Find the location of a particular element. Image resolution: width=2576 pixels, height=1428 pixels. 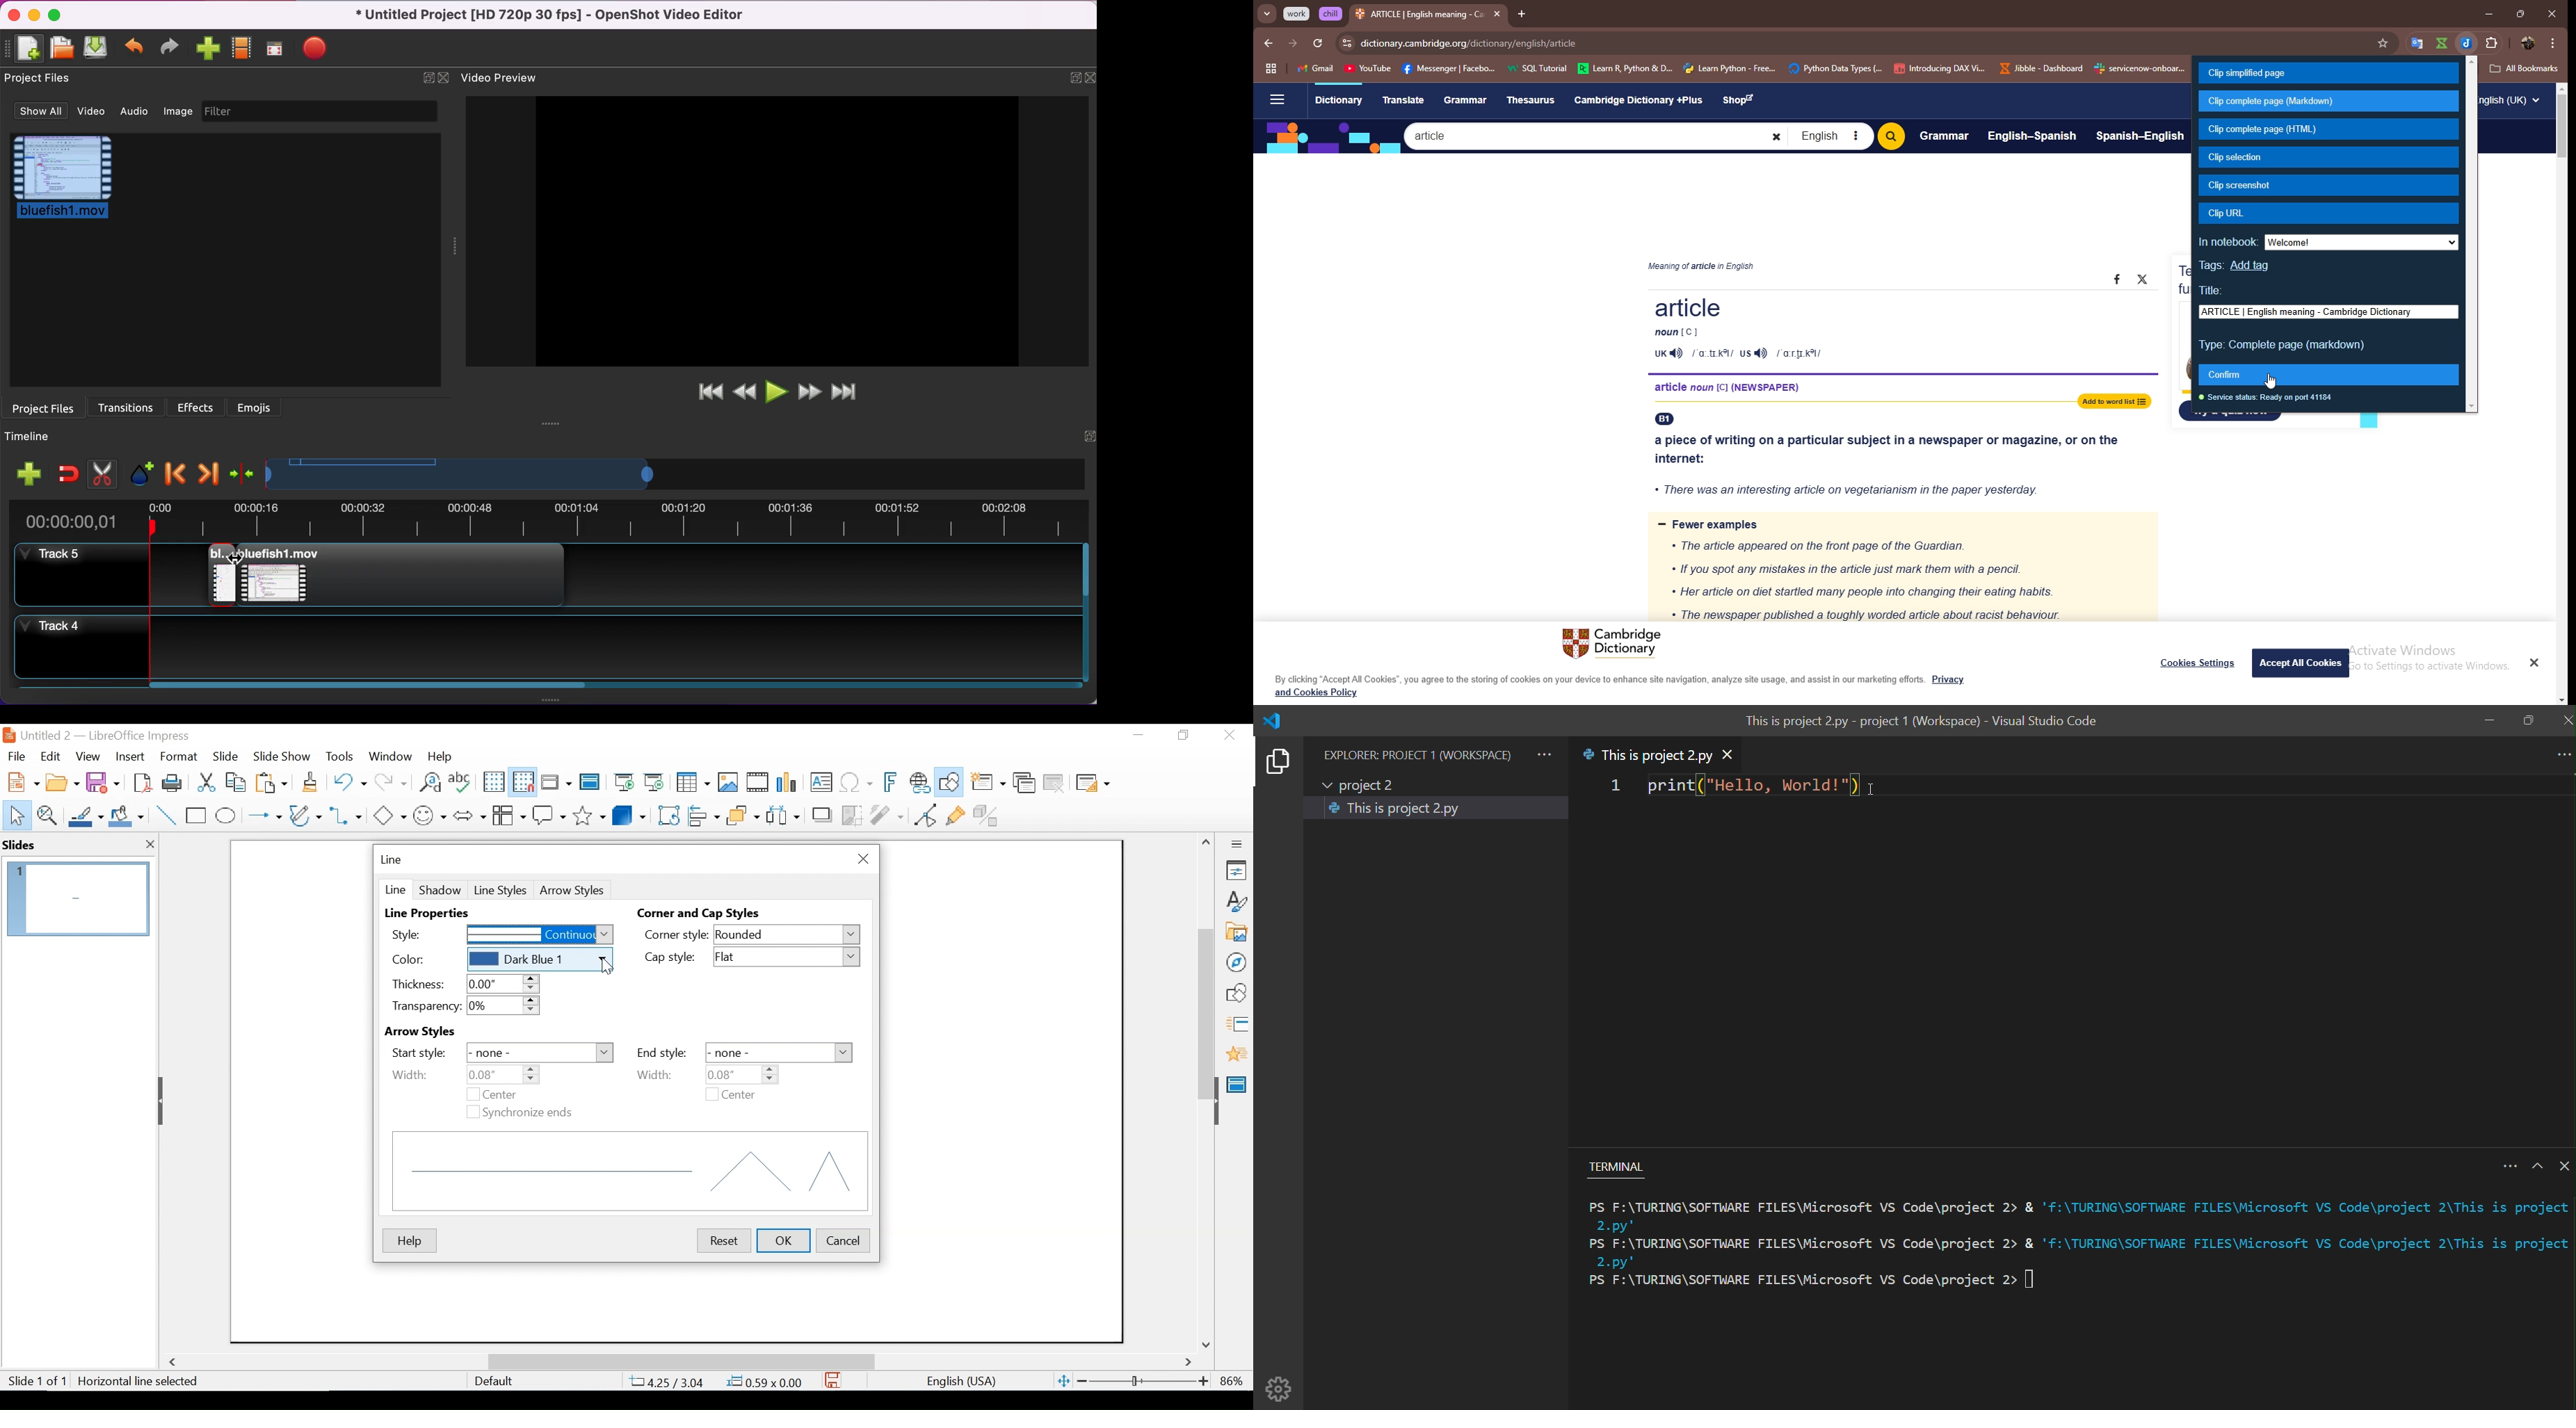

Insert is located at coordinates (129, 757).